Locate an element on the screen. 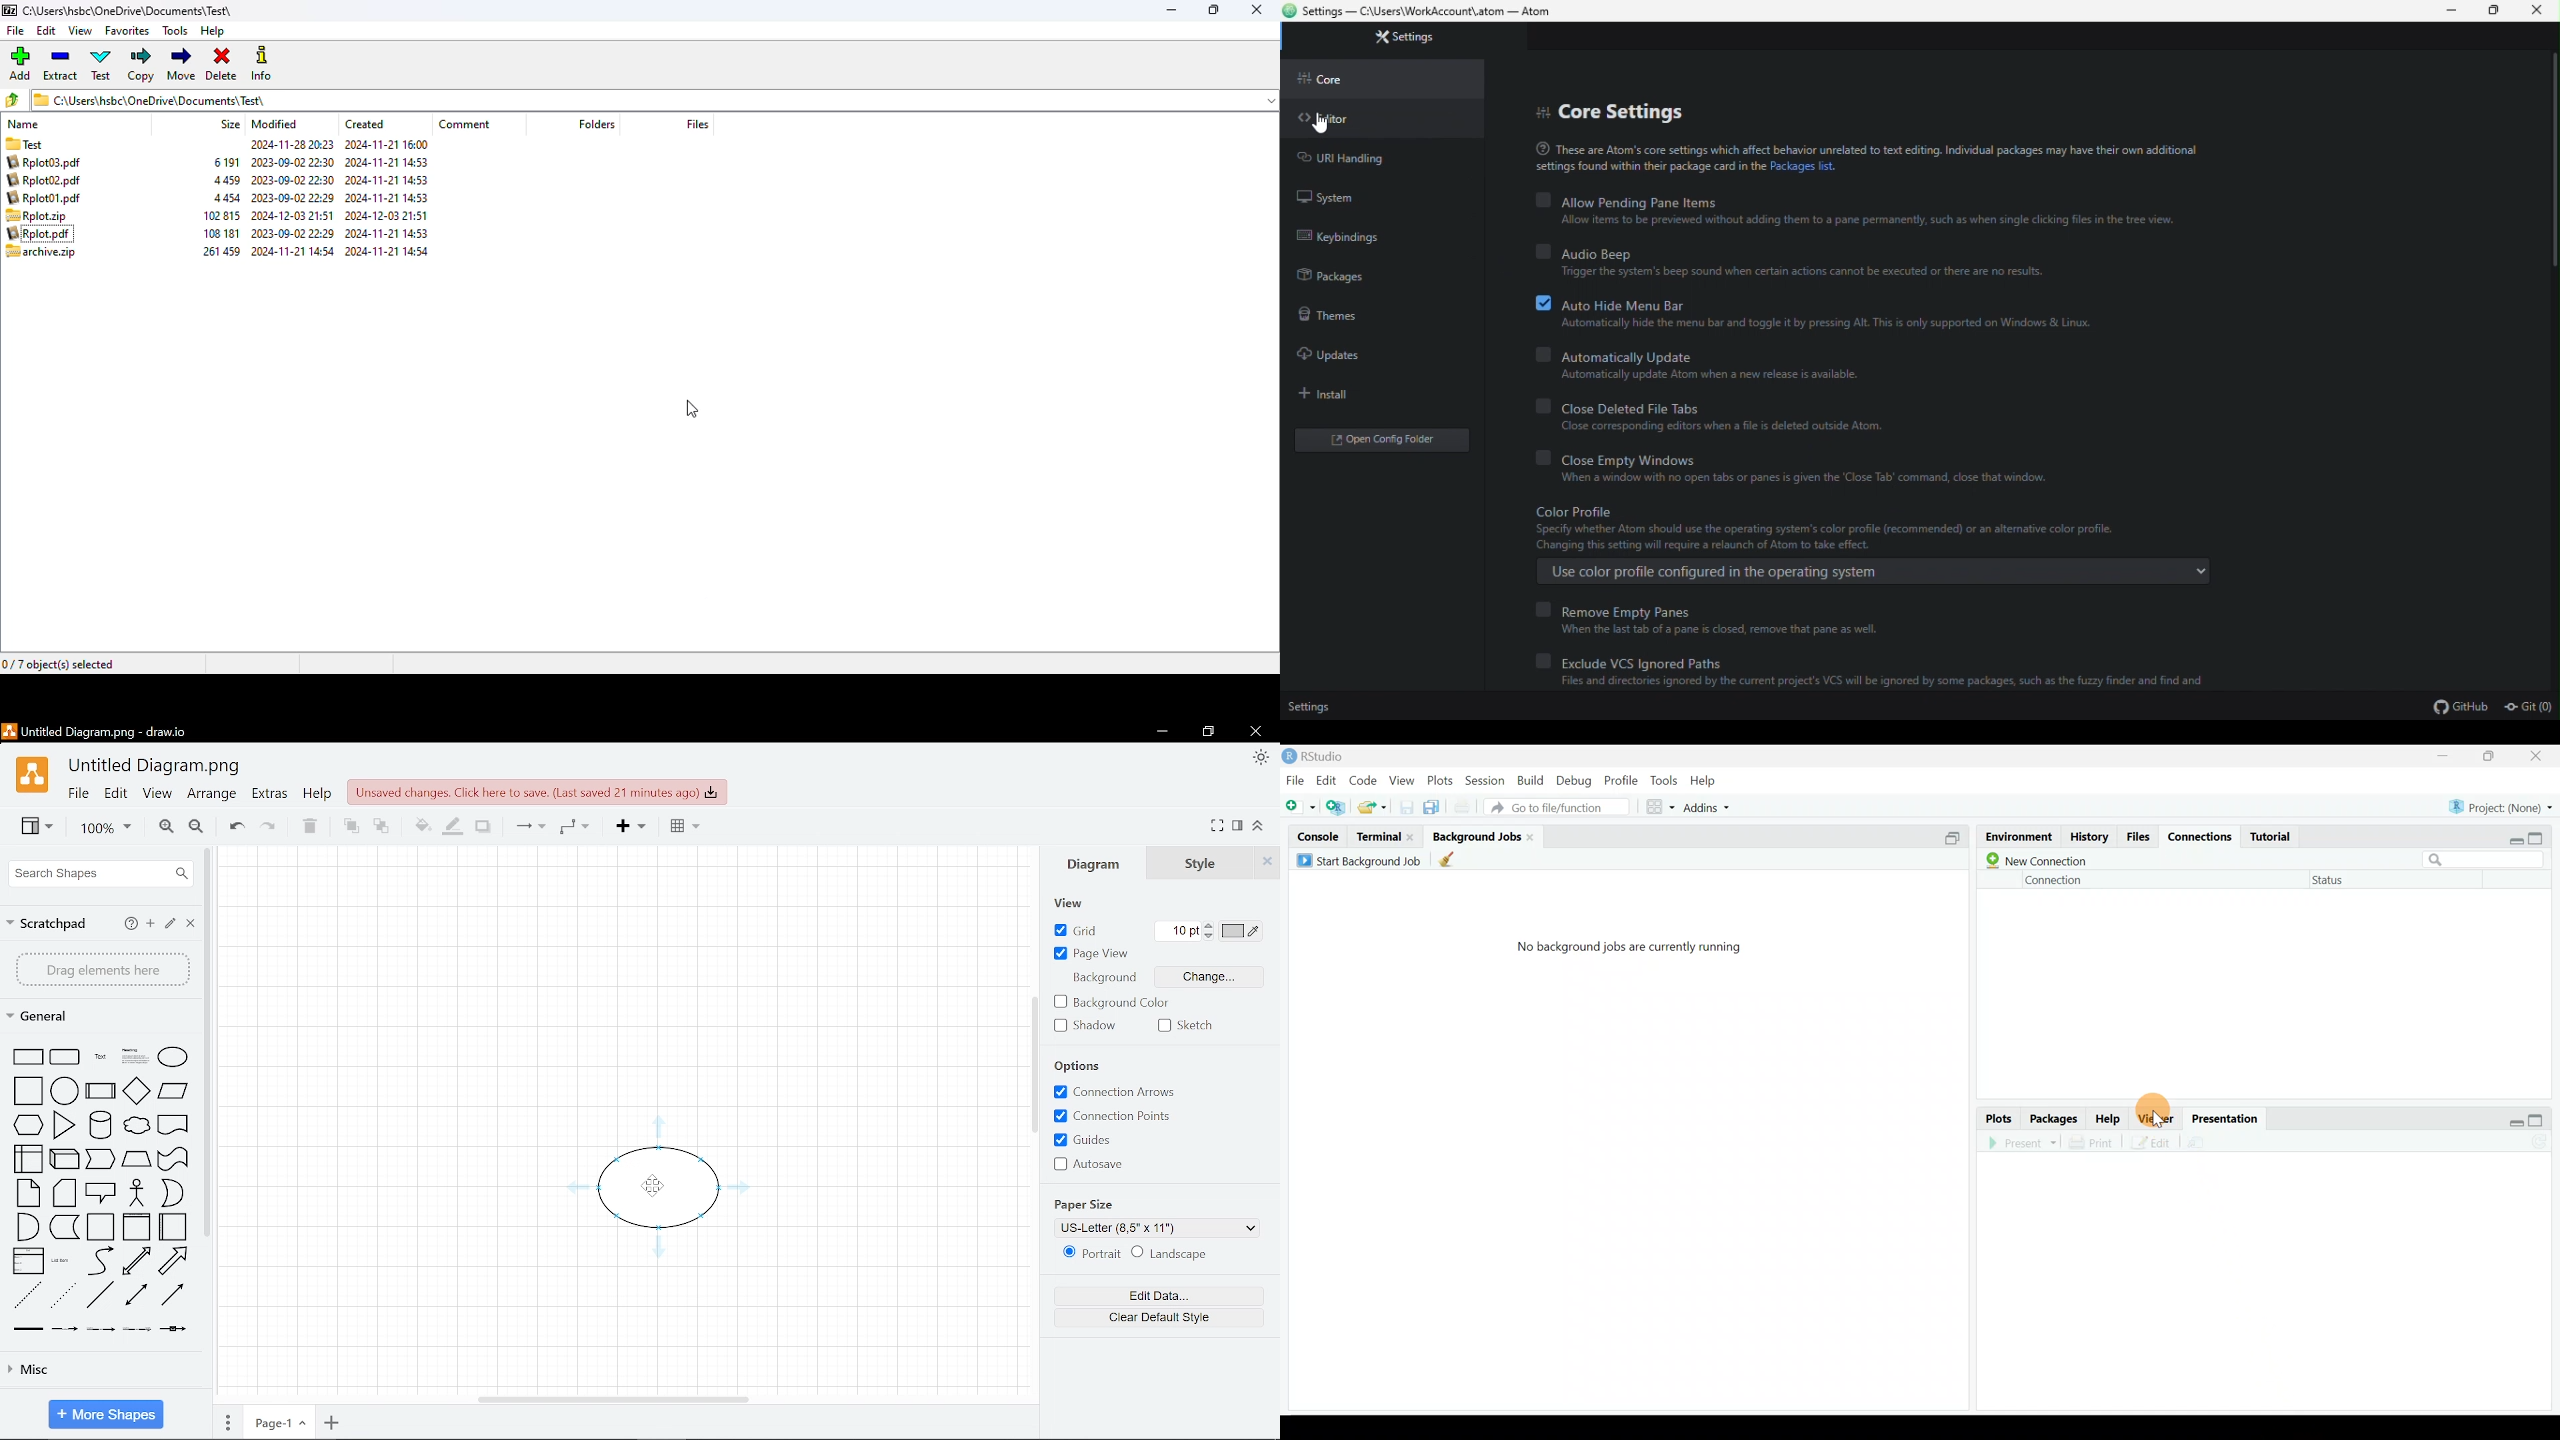 Image resolution: width=2576 pixels, height=1456 pixels. Misc shapes is located at coordinates (89, 1370).